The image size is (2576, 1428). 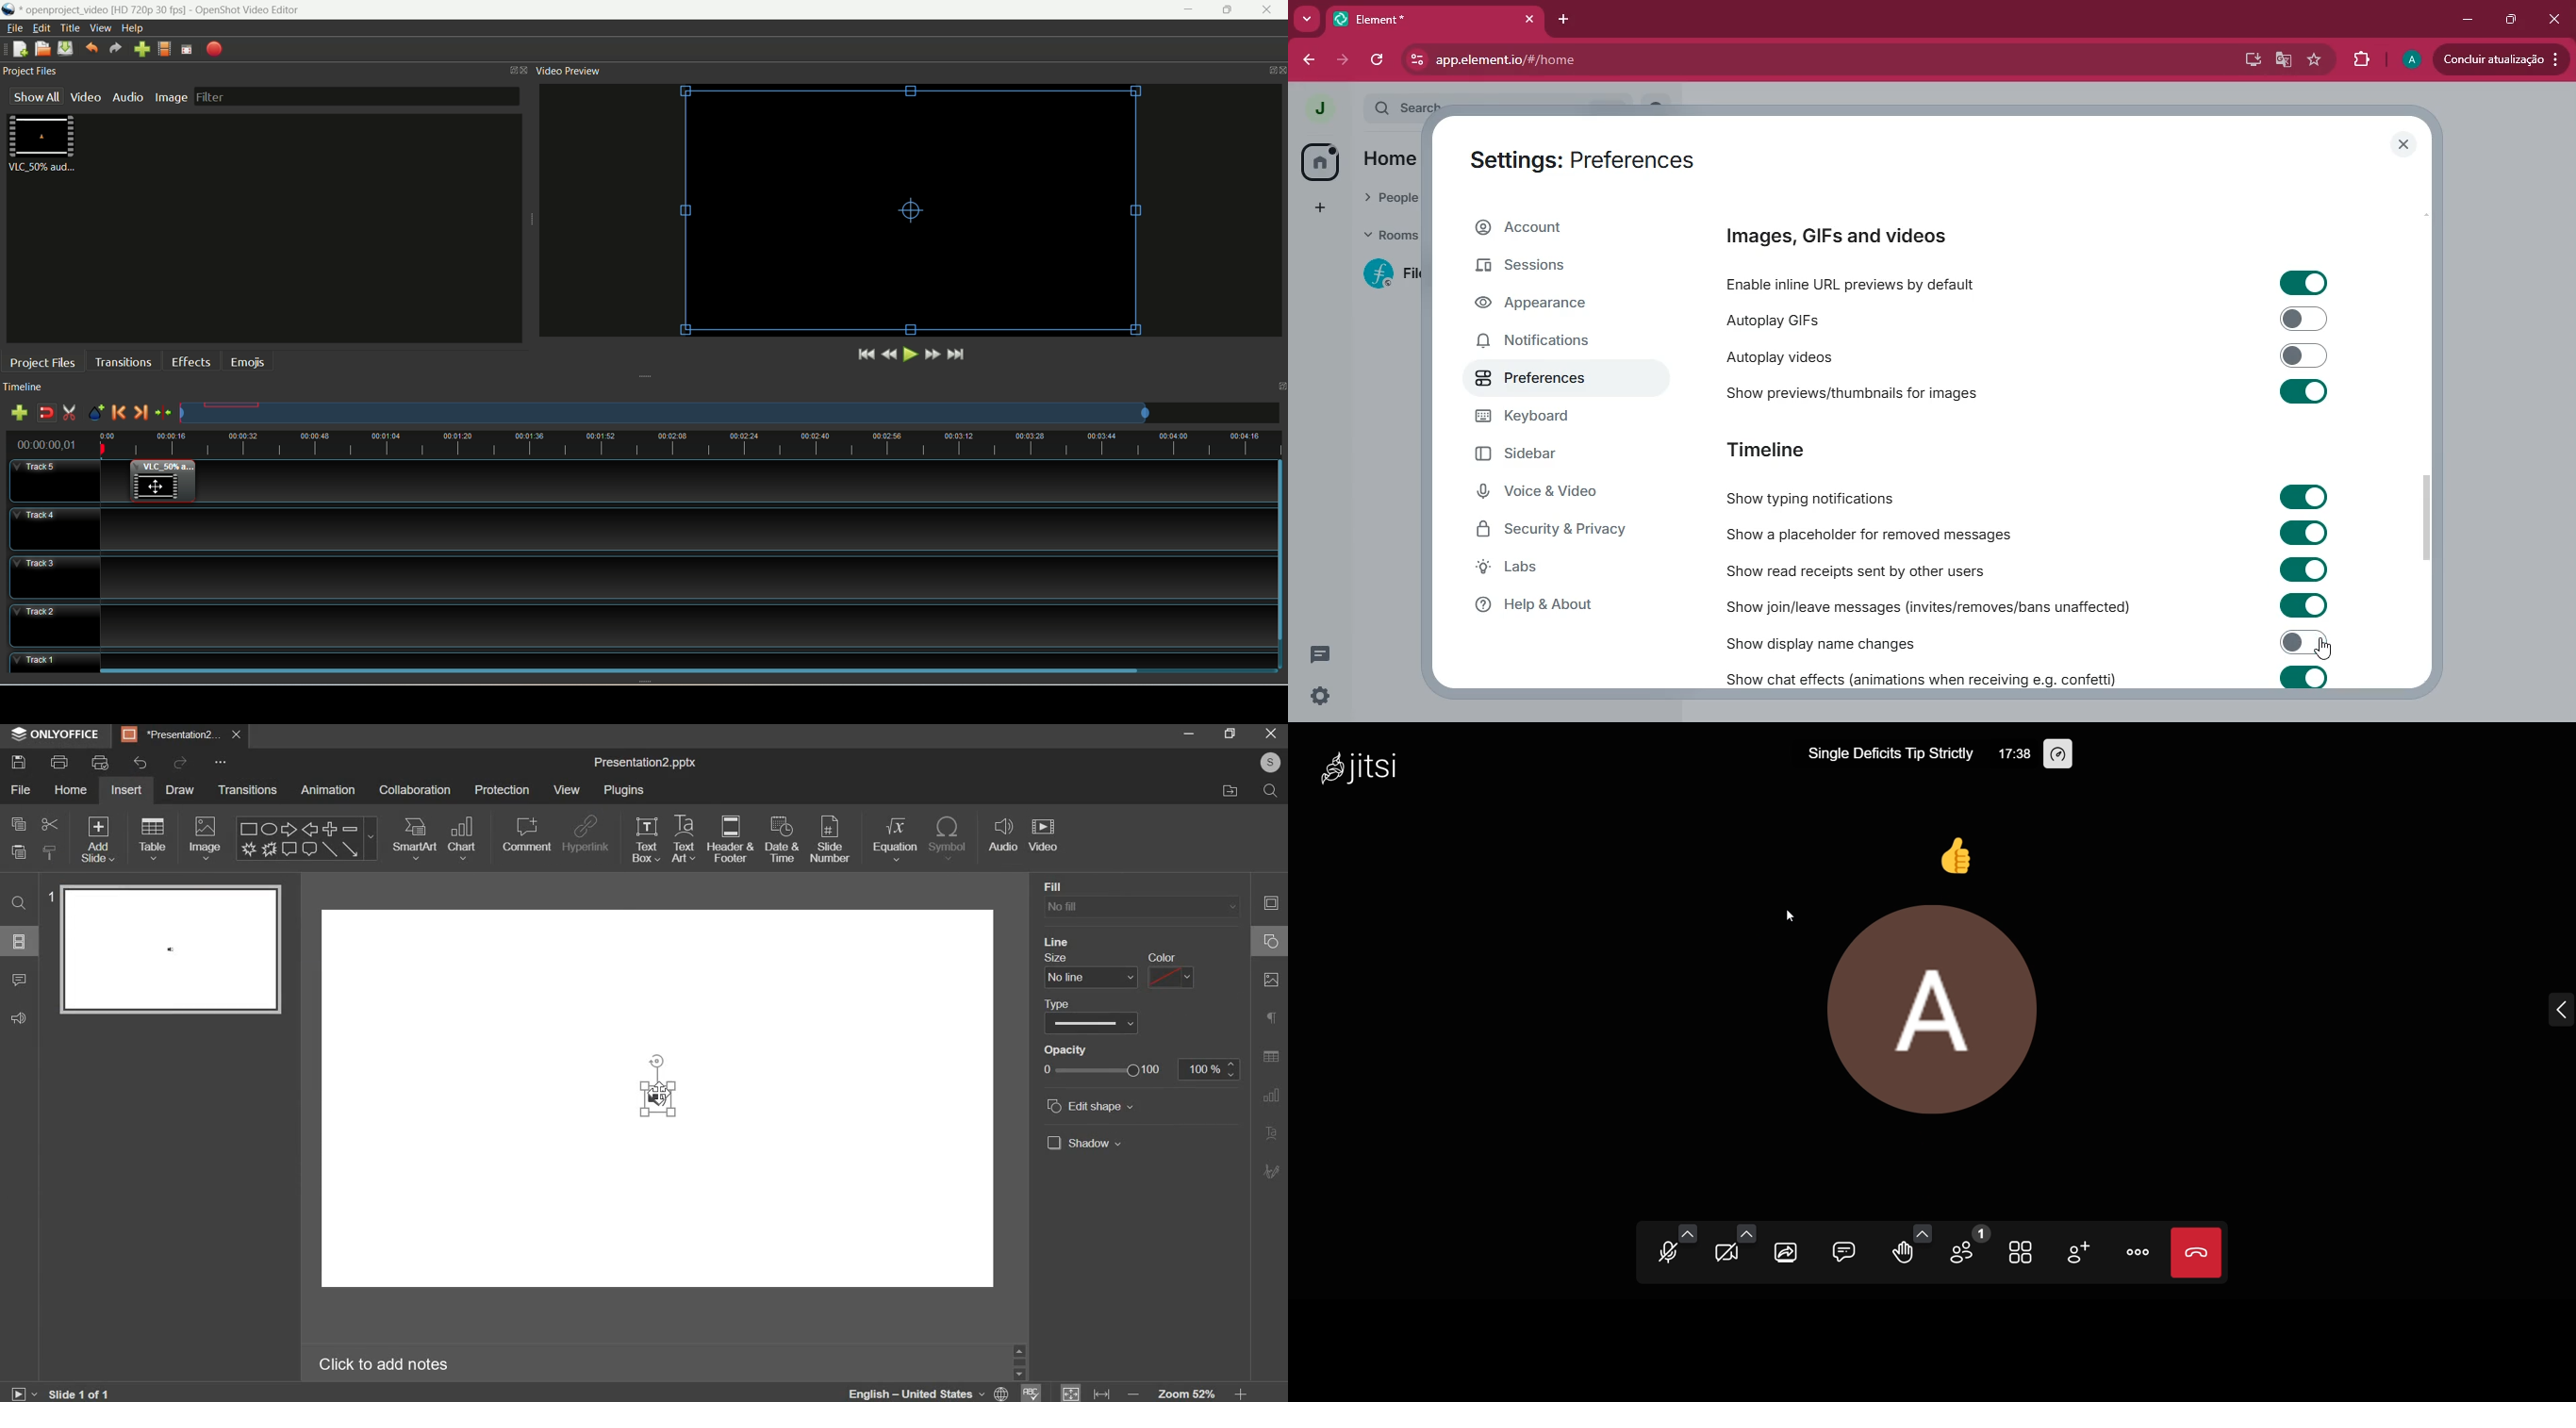 What do you see at coordinates (1861, 391) in the screenshot?
I see `show previews/thumbnails for images` at bounding box center [1861, 391].